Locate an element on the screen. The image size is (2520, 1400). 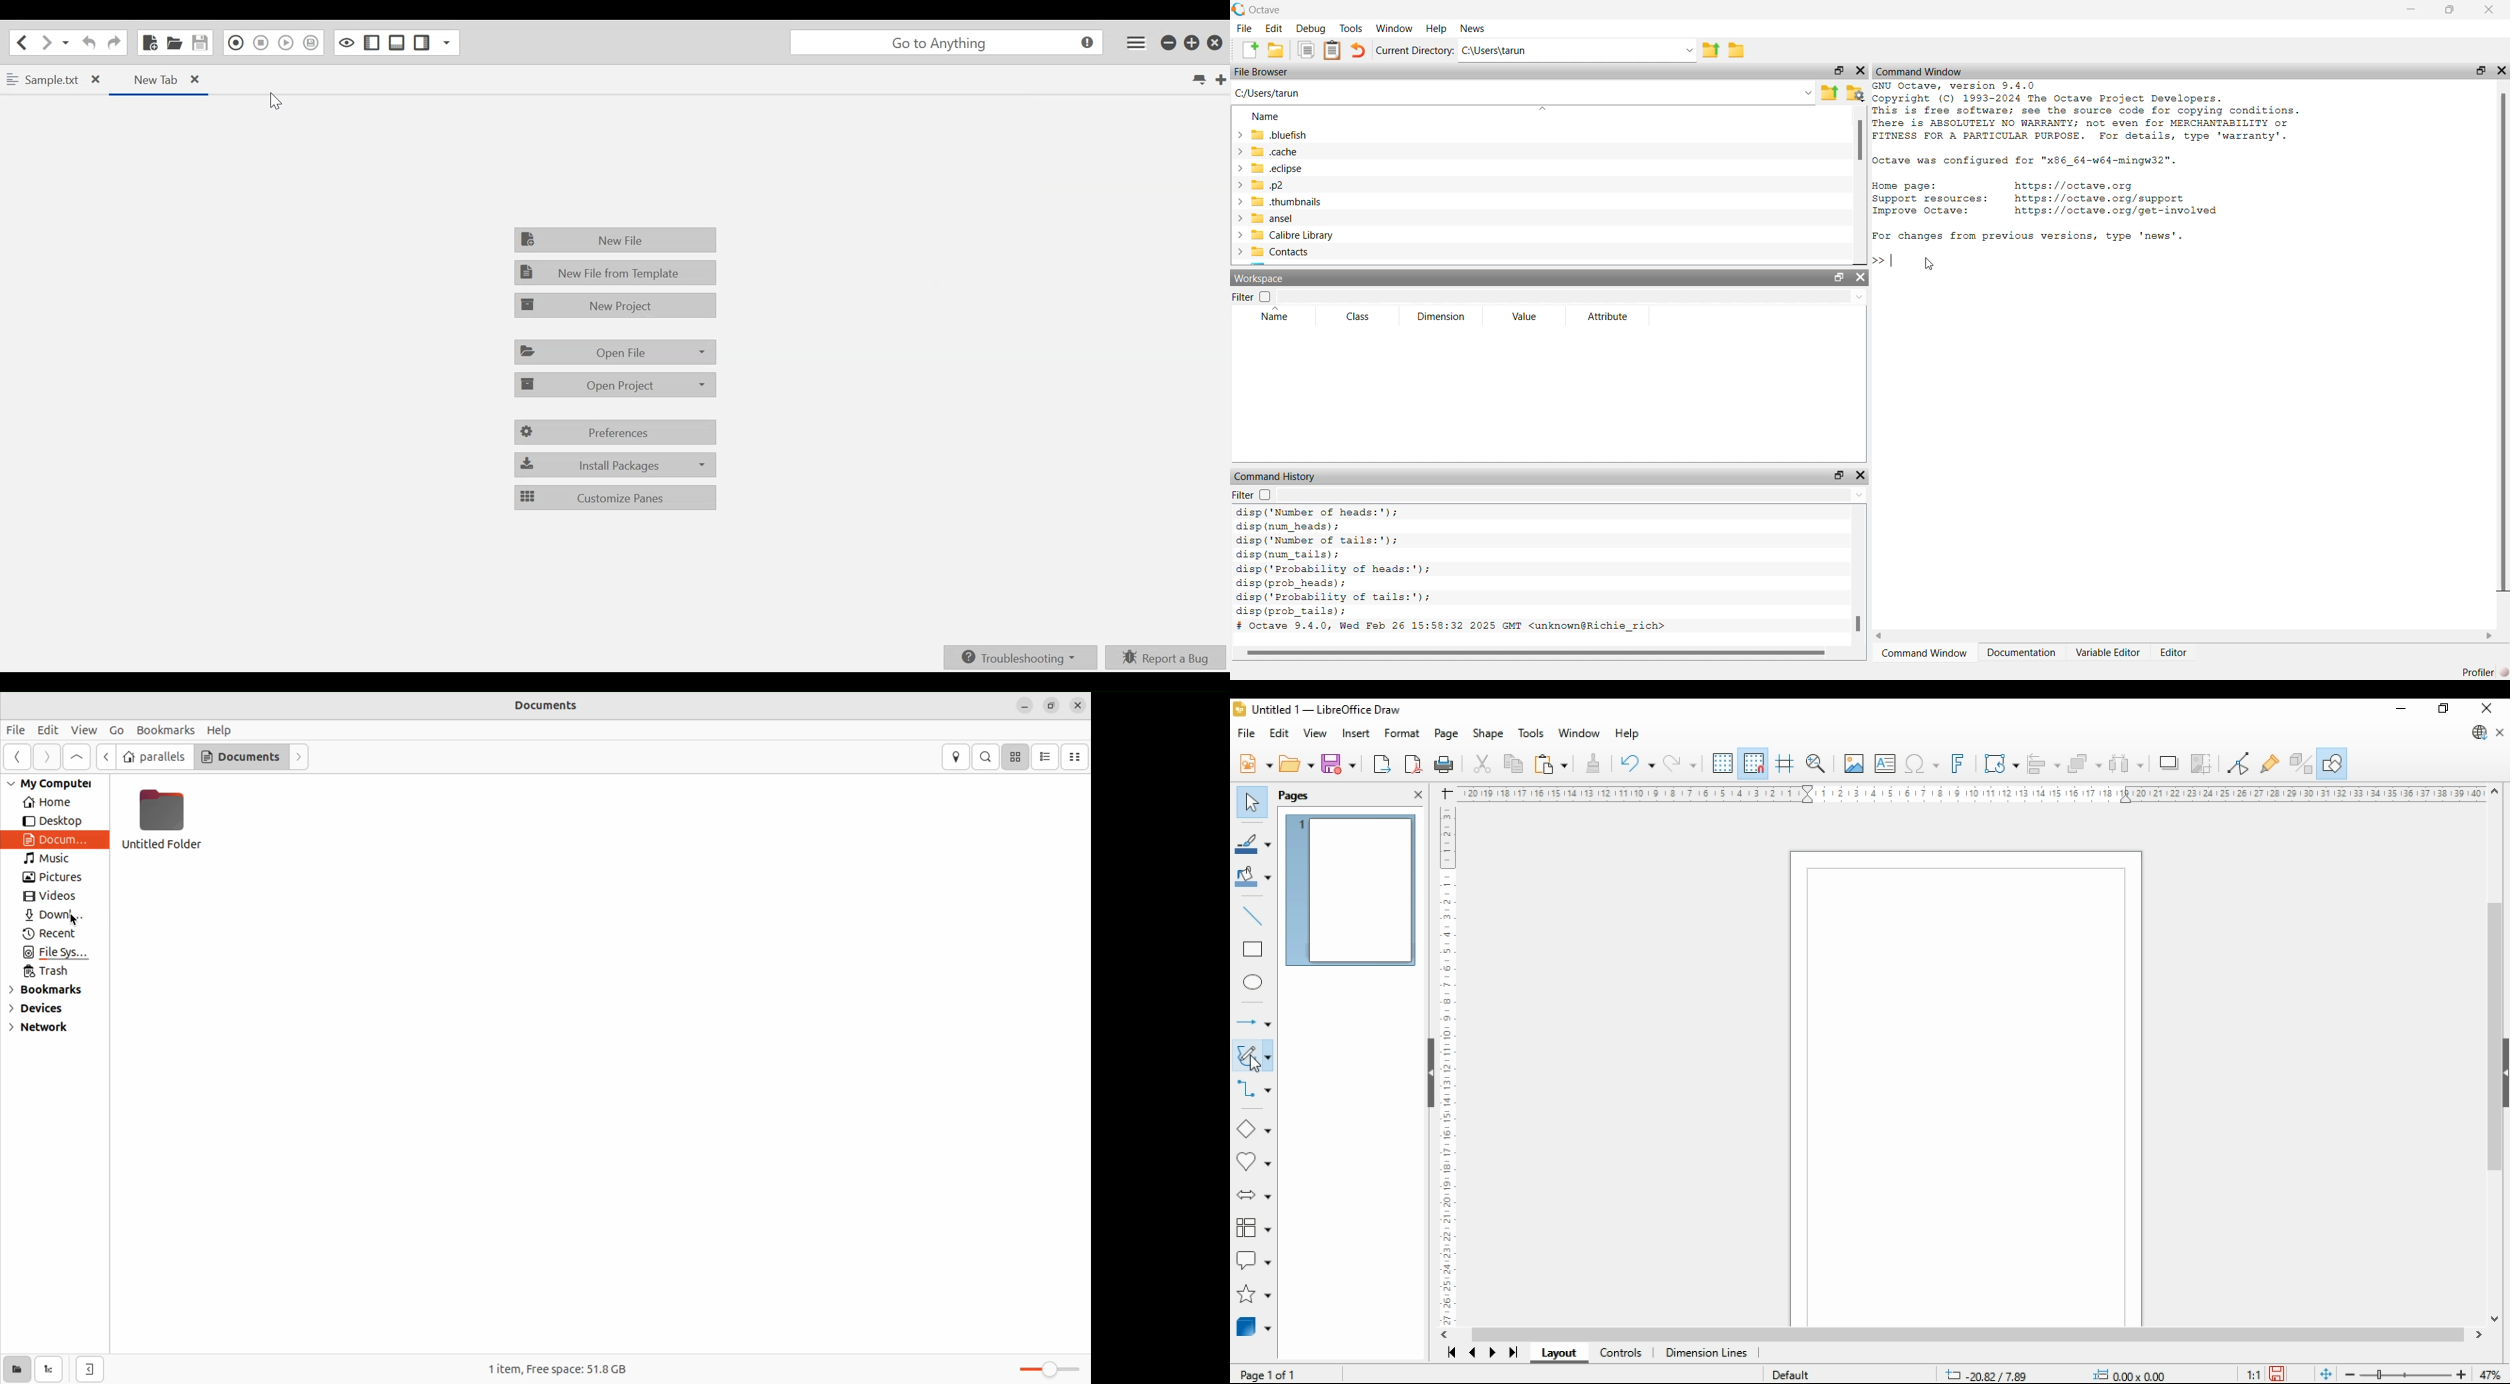
block arrows is located at coordinates (1253, 1195).